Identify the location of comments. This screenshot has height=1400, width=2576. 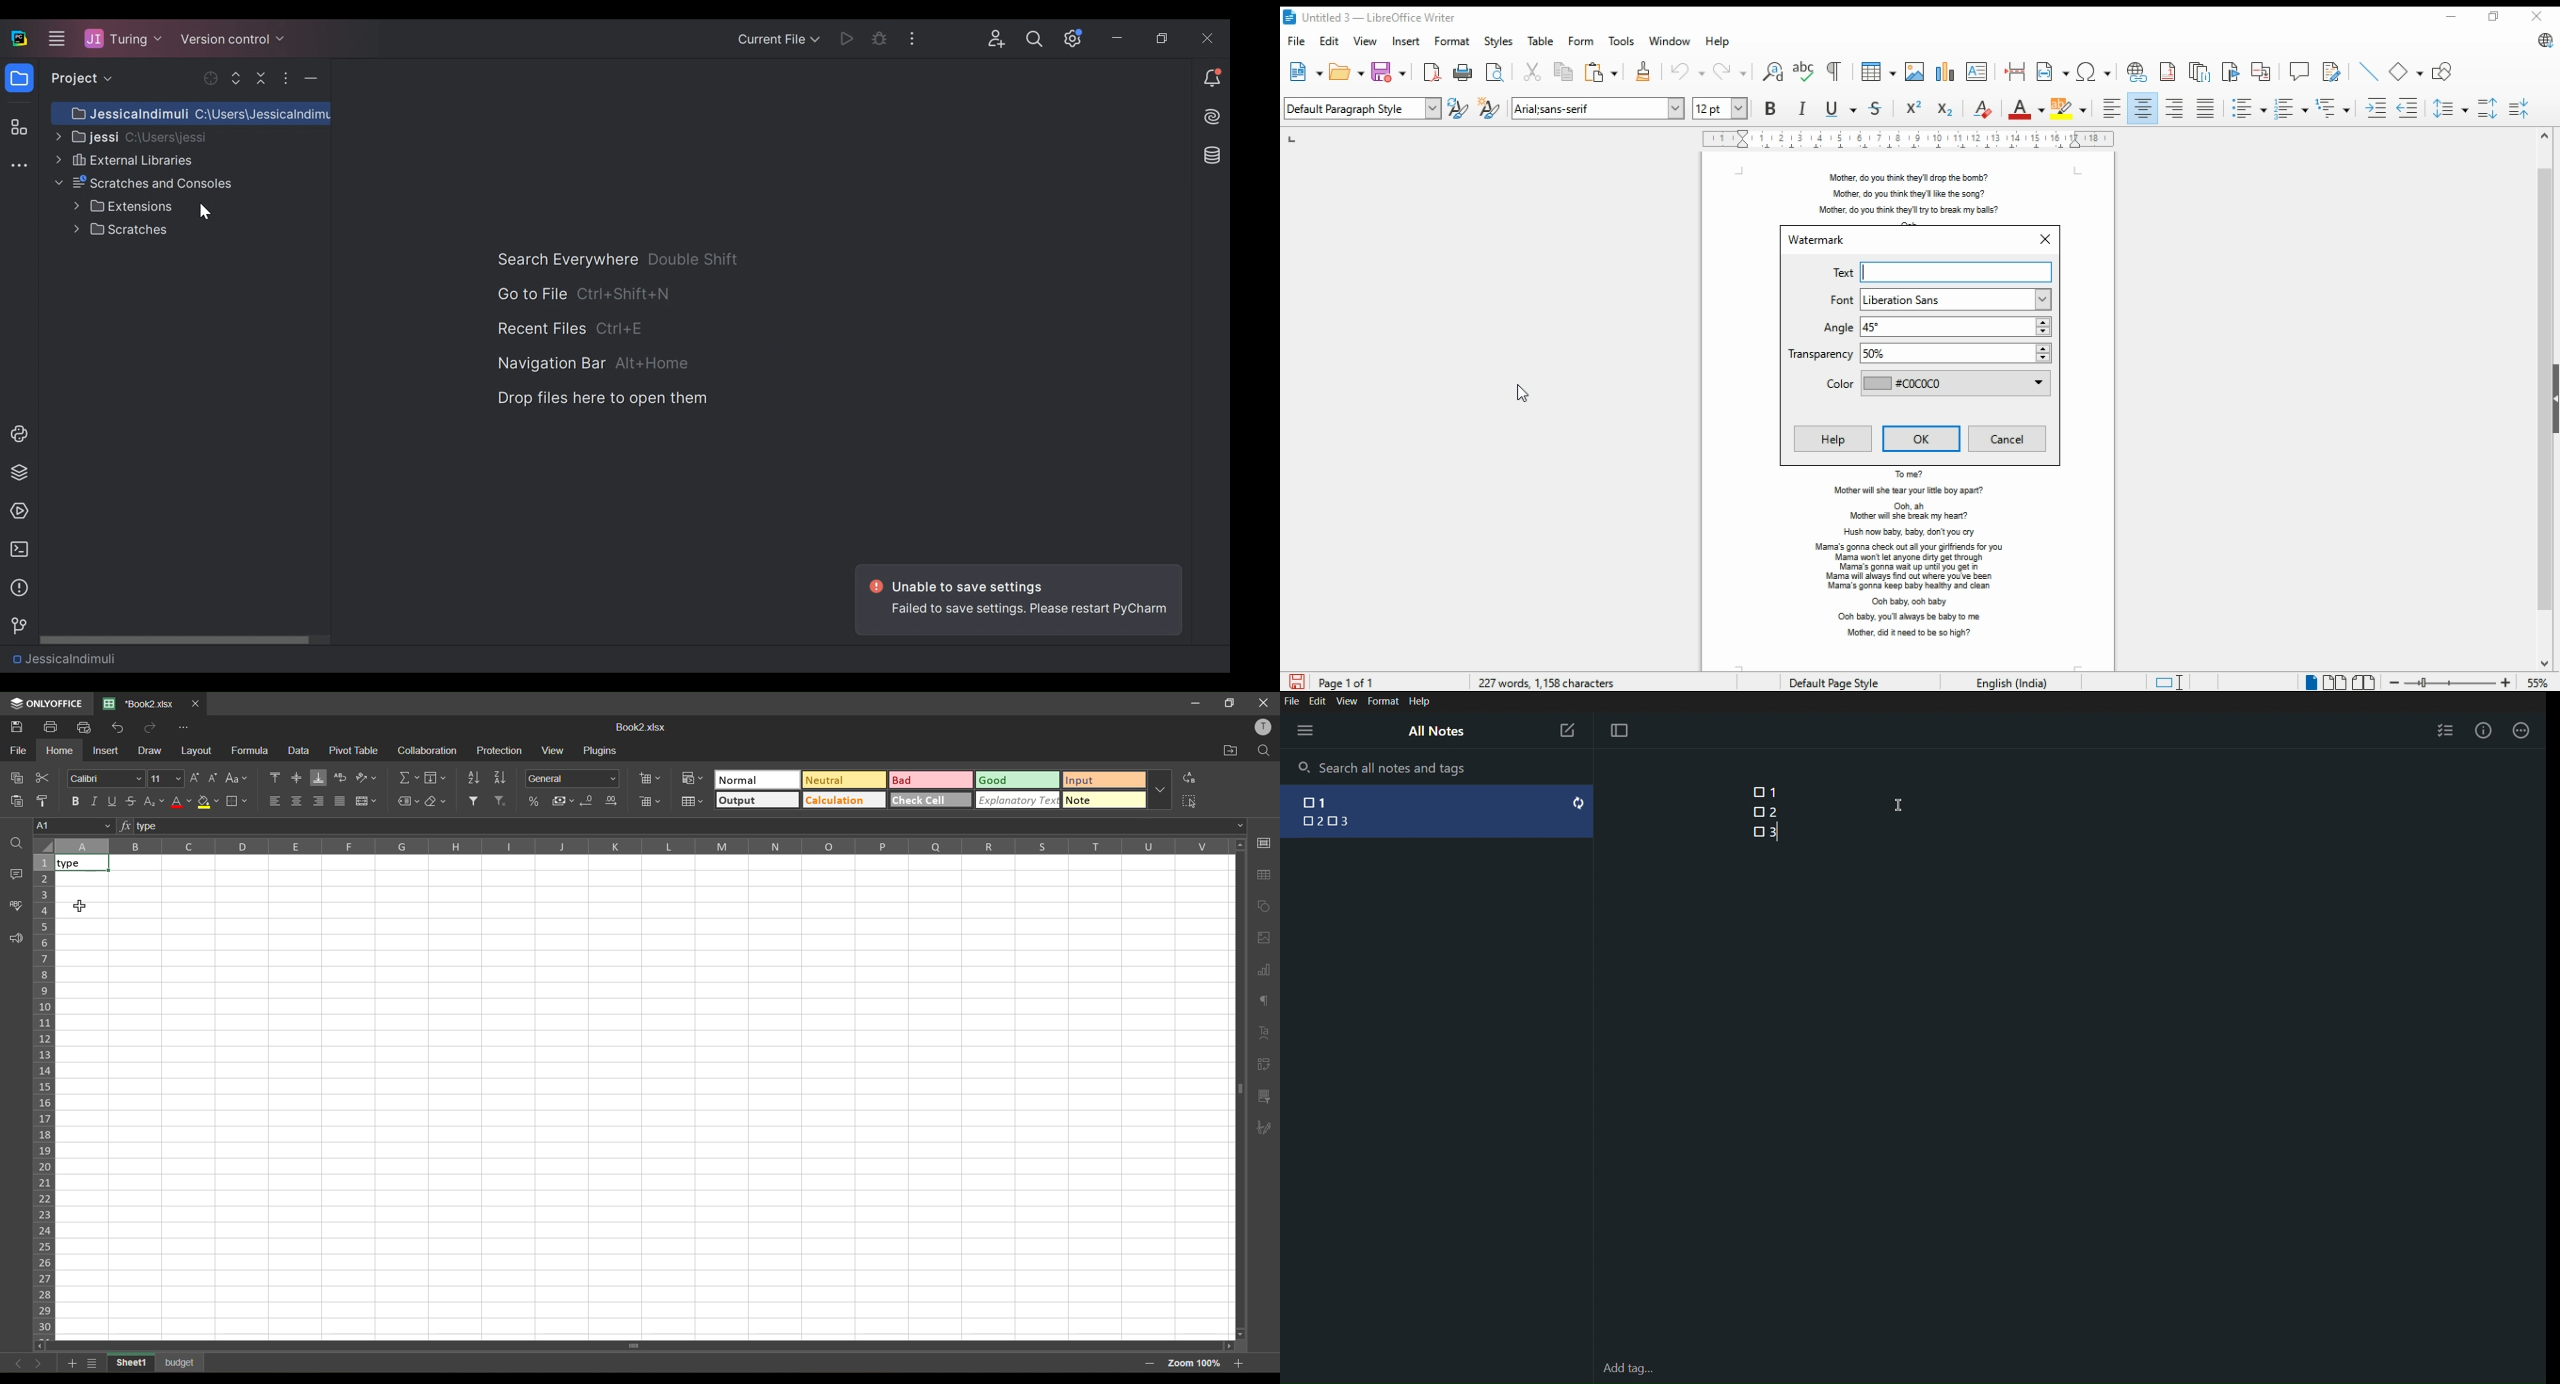
(15, 875).